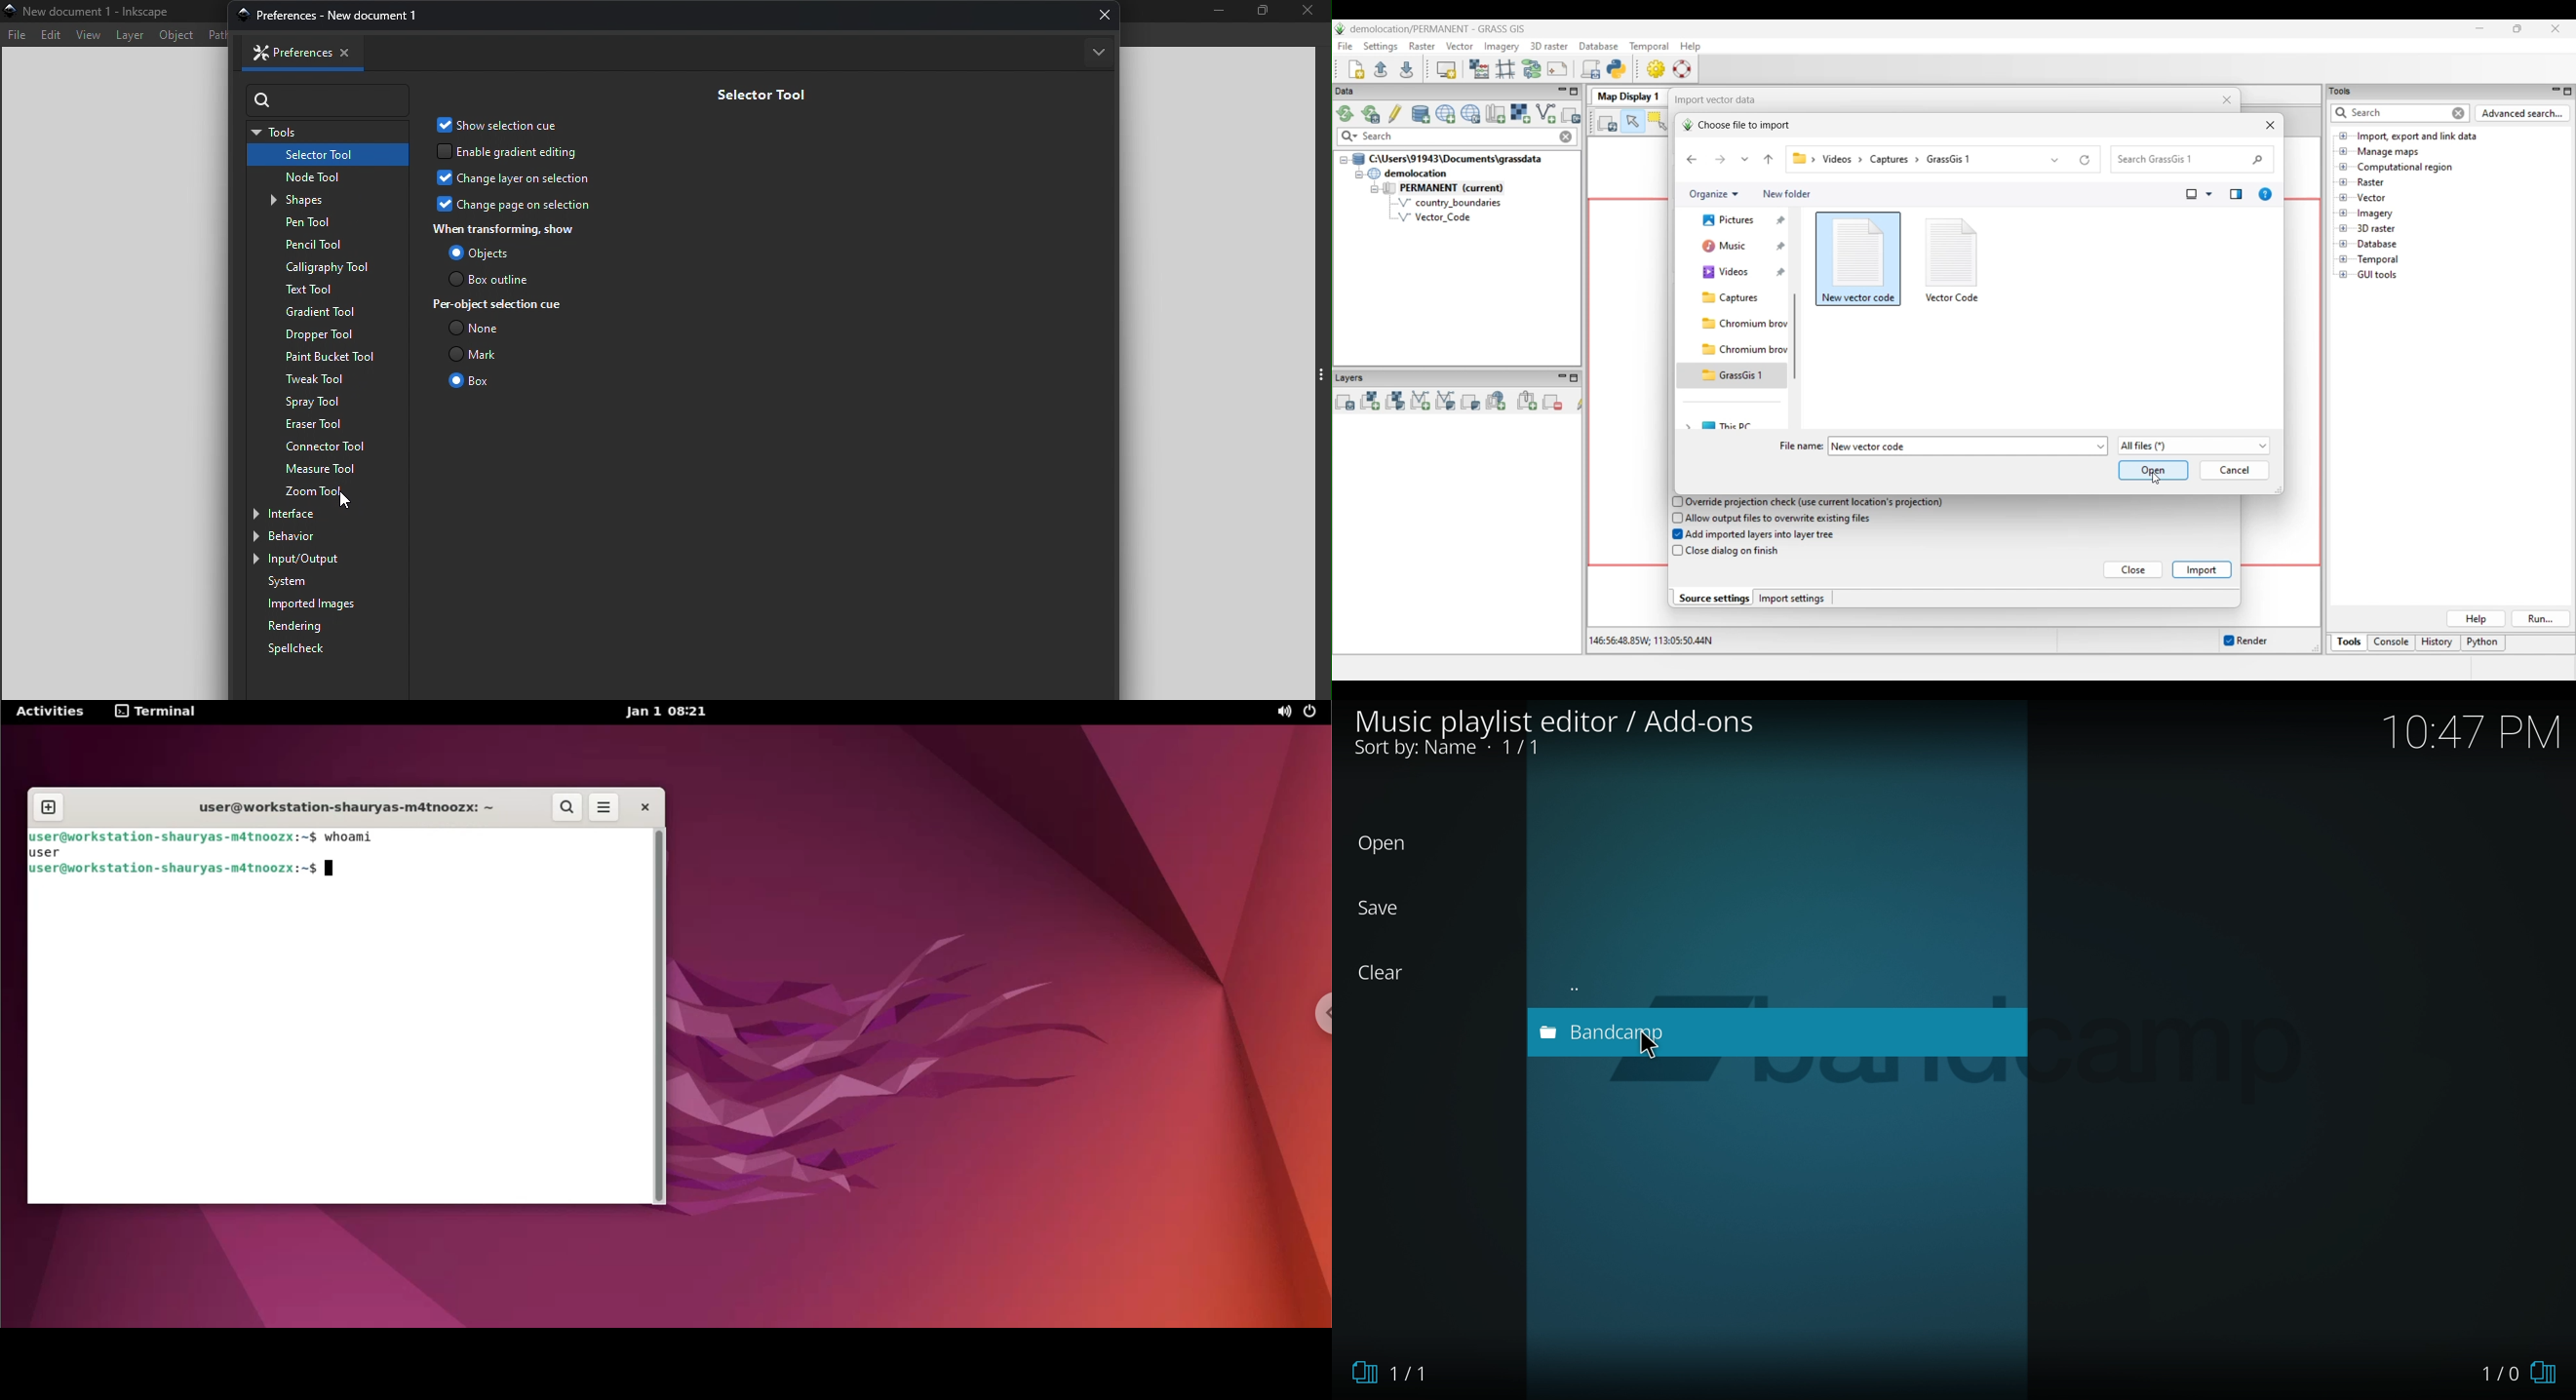  I want to click on Calligraphy tool, so click(322, 267).